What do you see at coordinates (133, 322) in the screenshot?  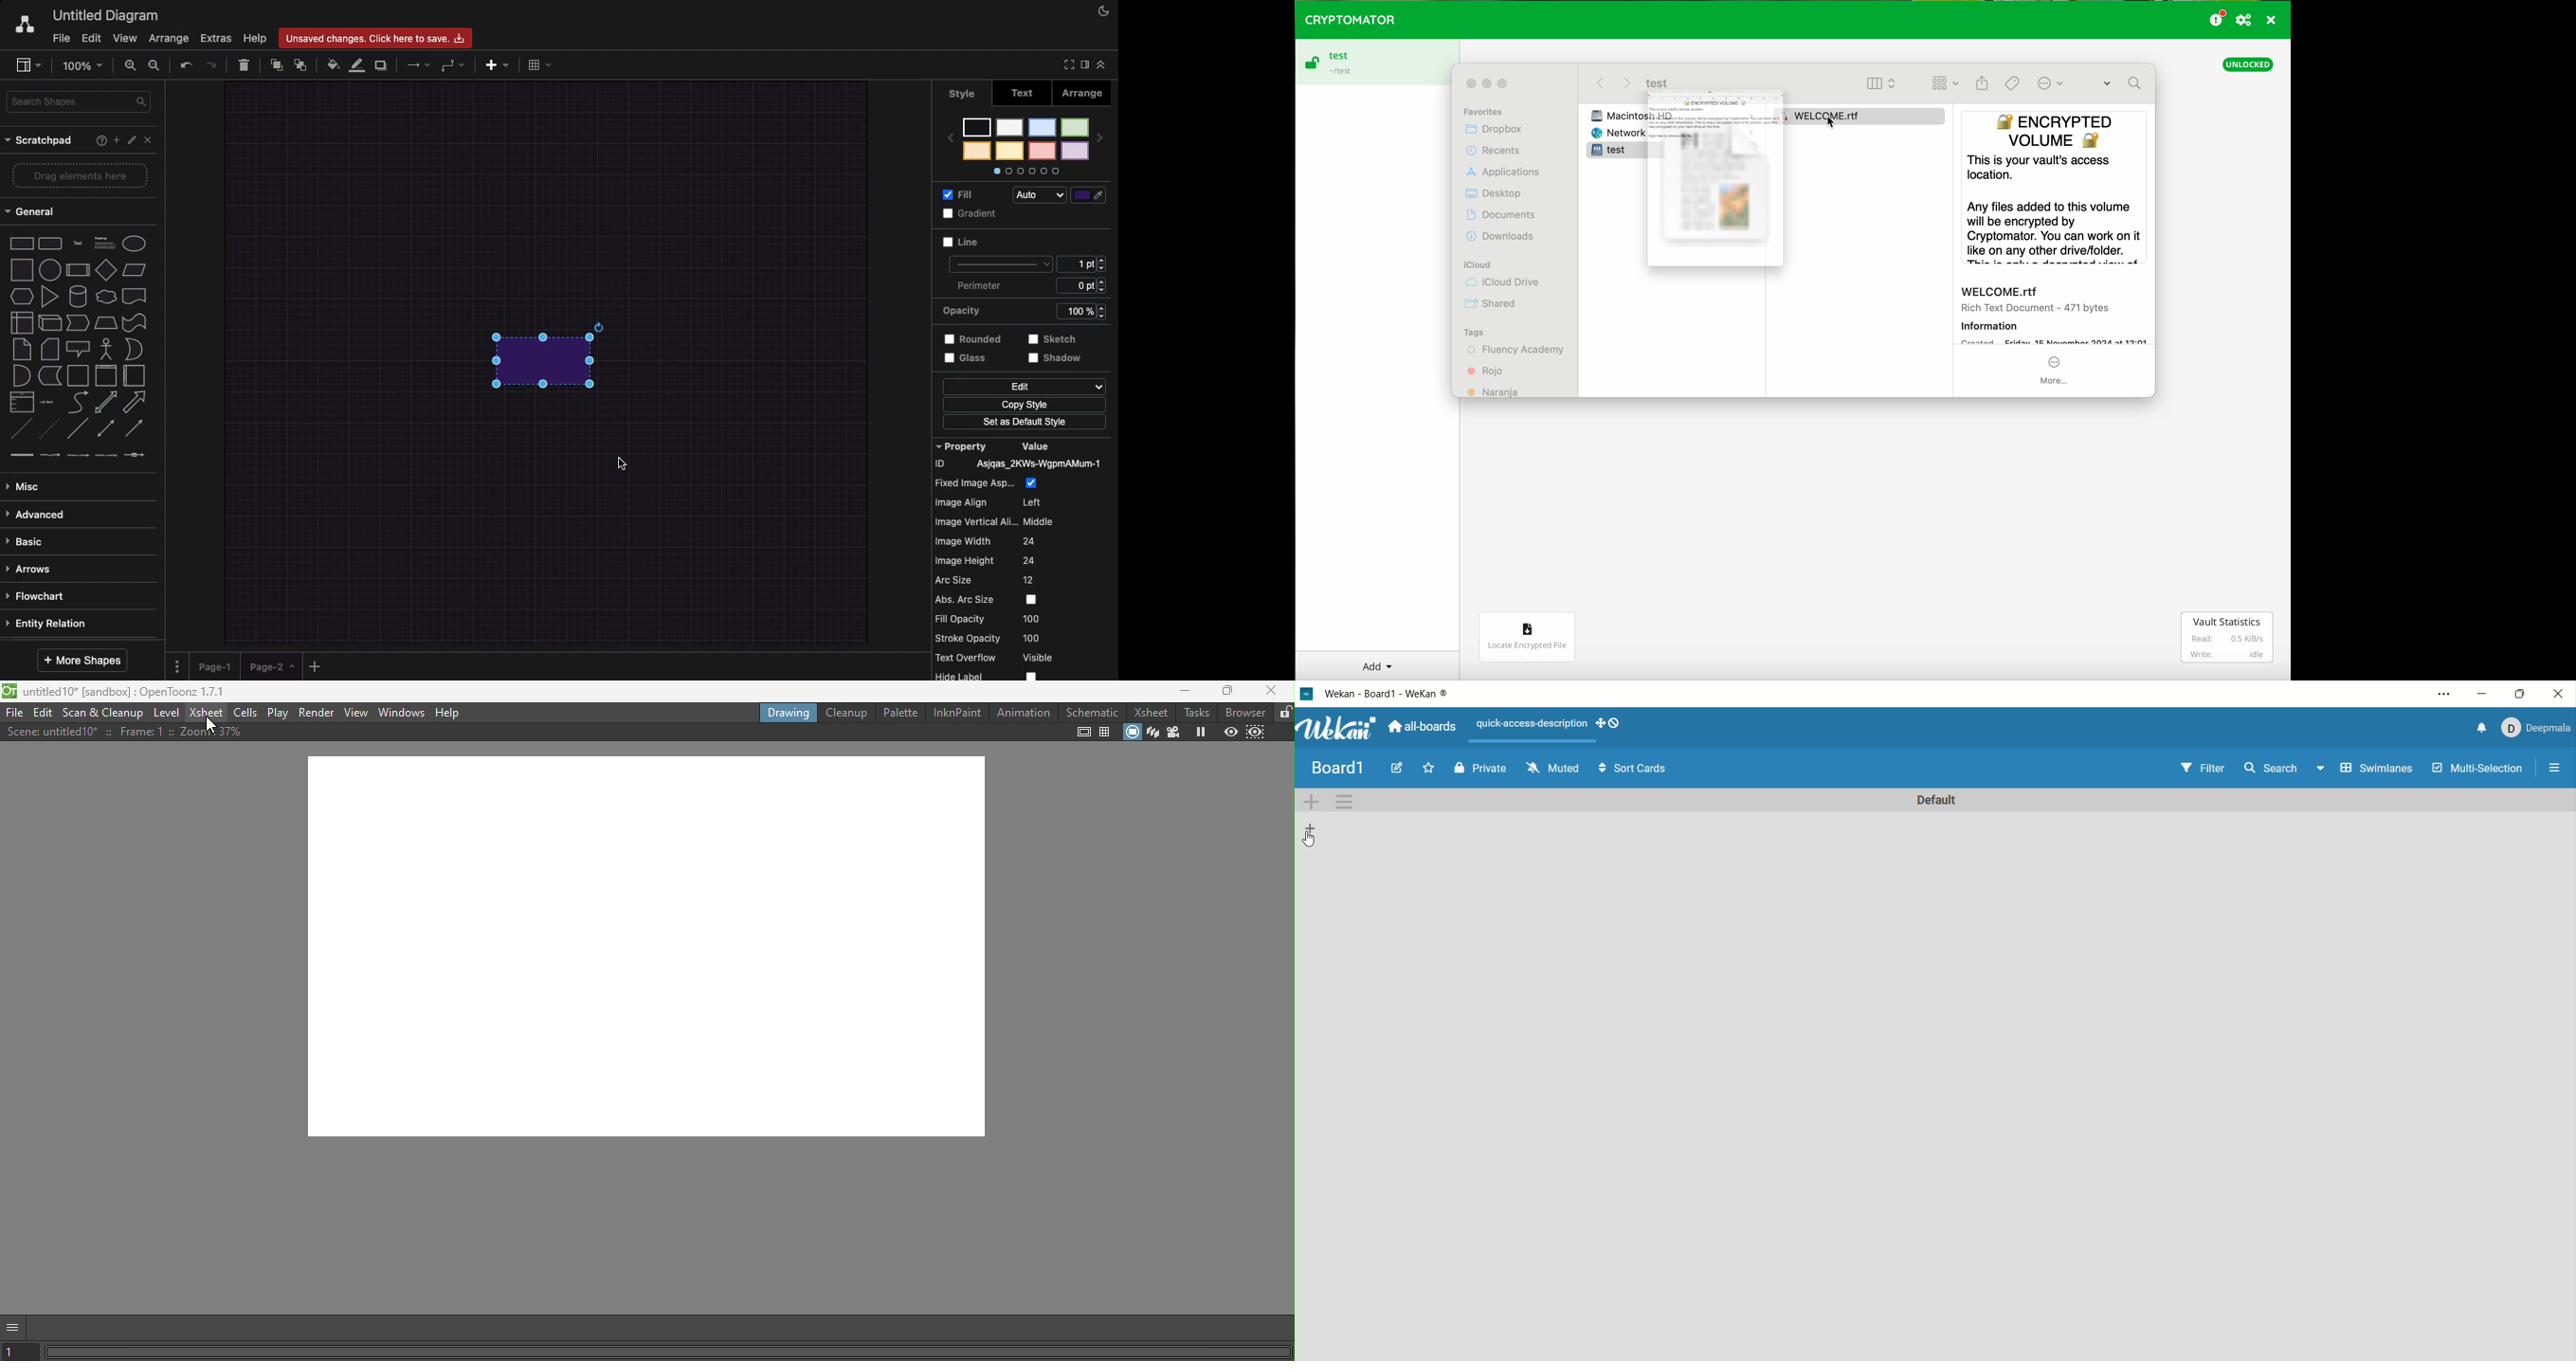 I see `tape` at bounding box center [133, 322].